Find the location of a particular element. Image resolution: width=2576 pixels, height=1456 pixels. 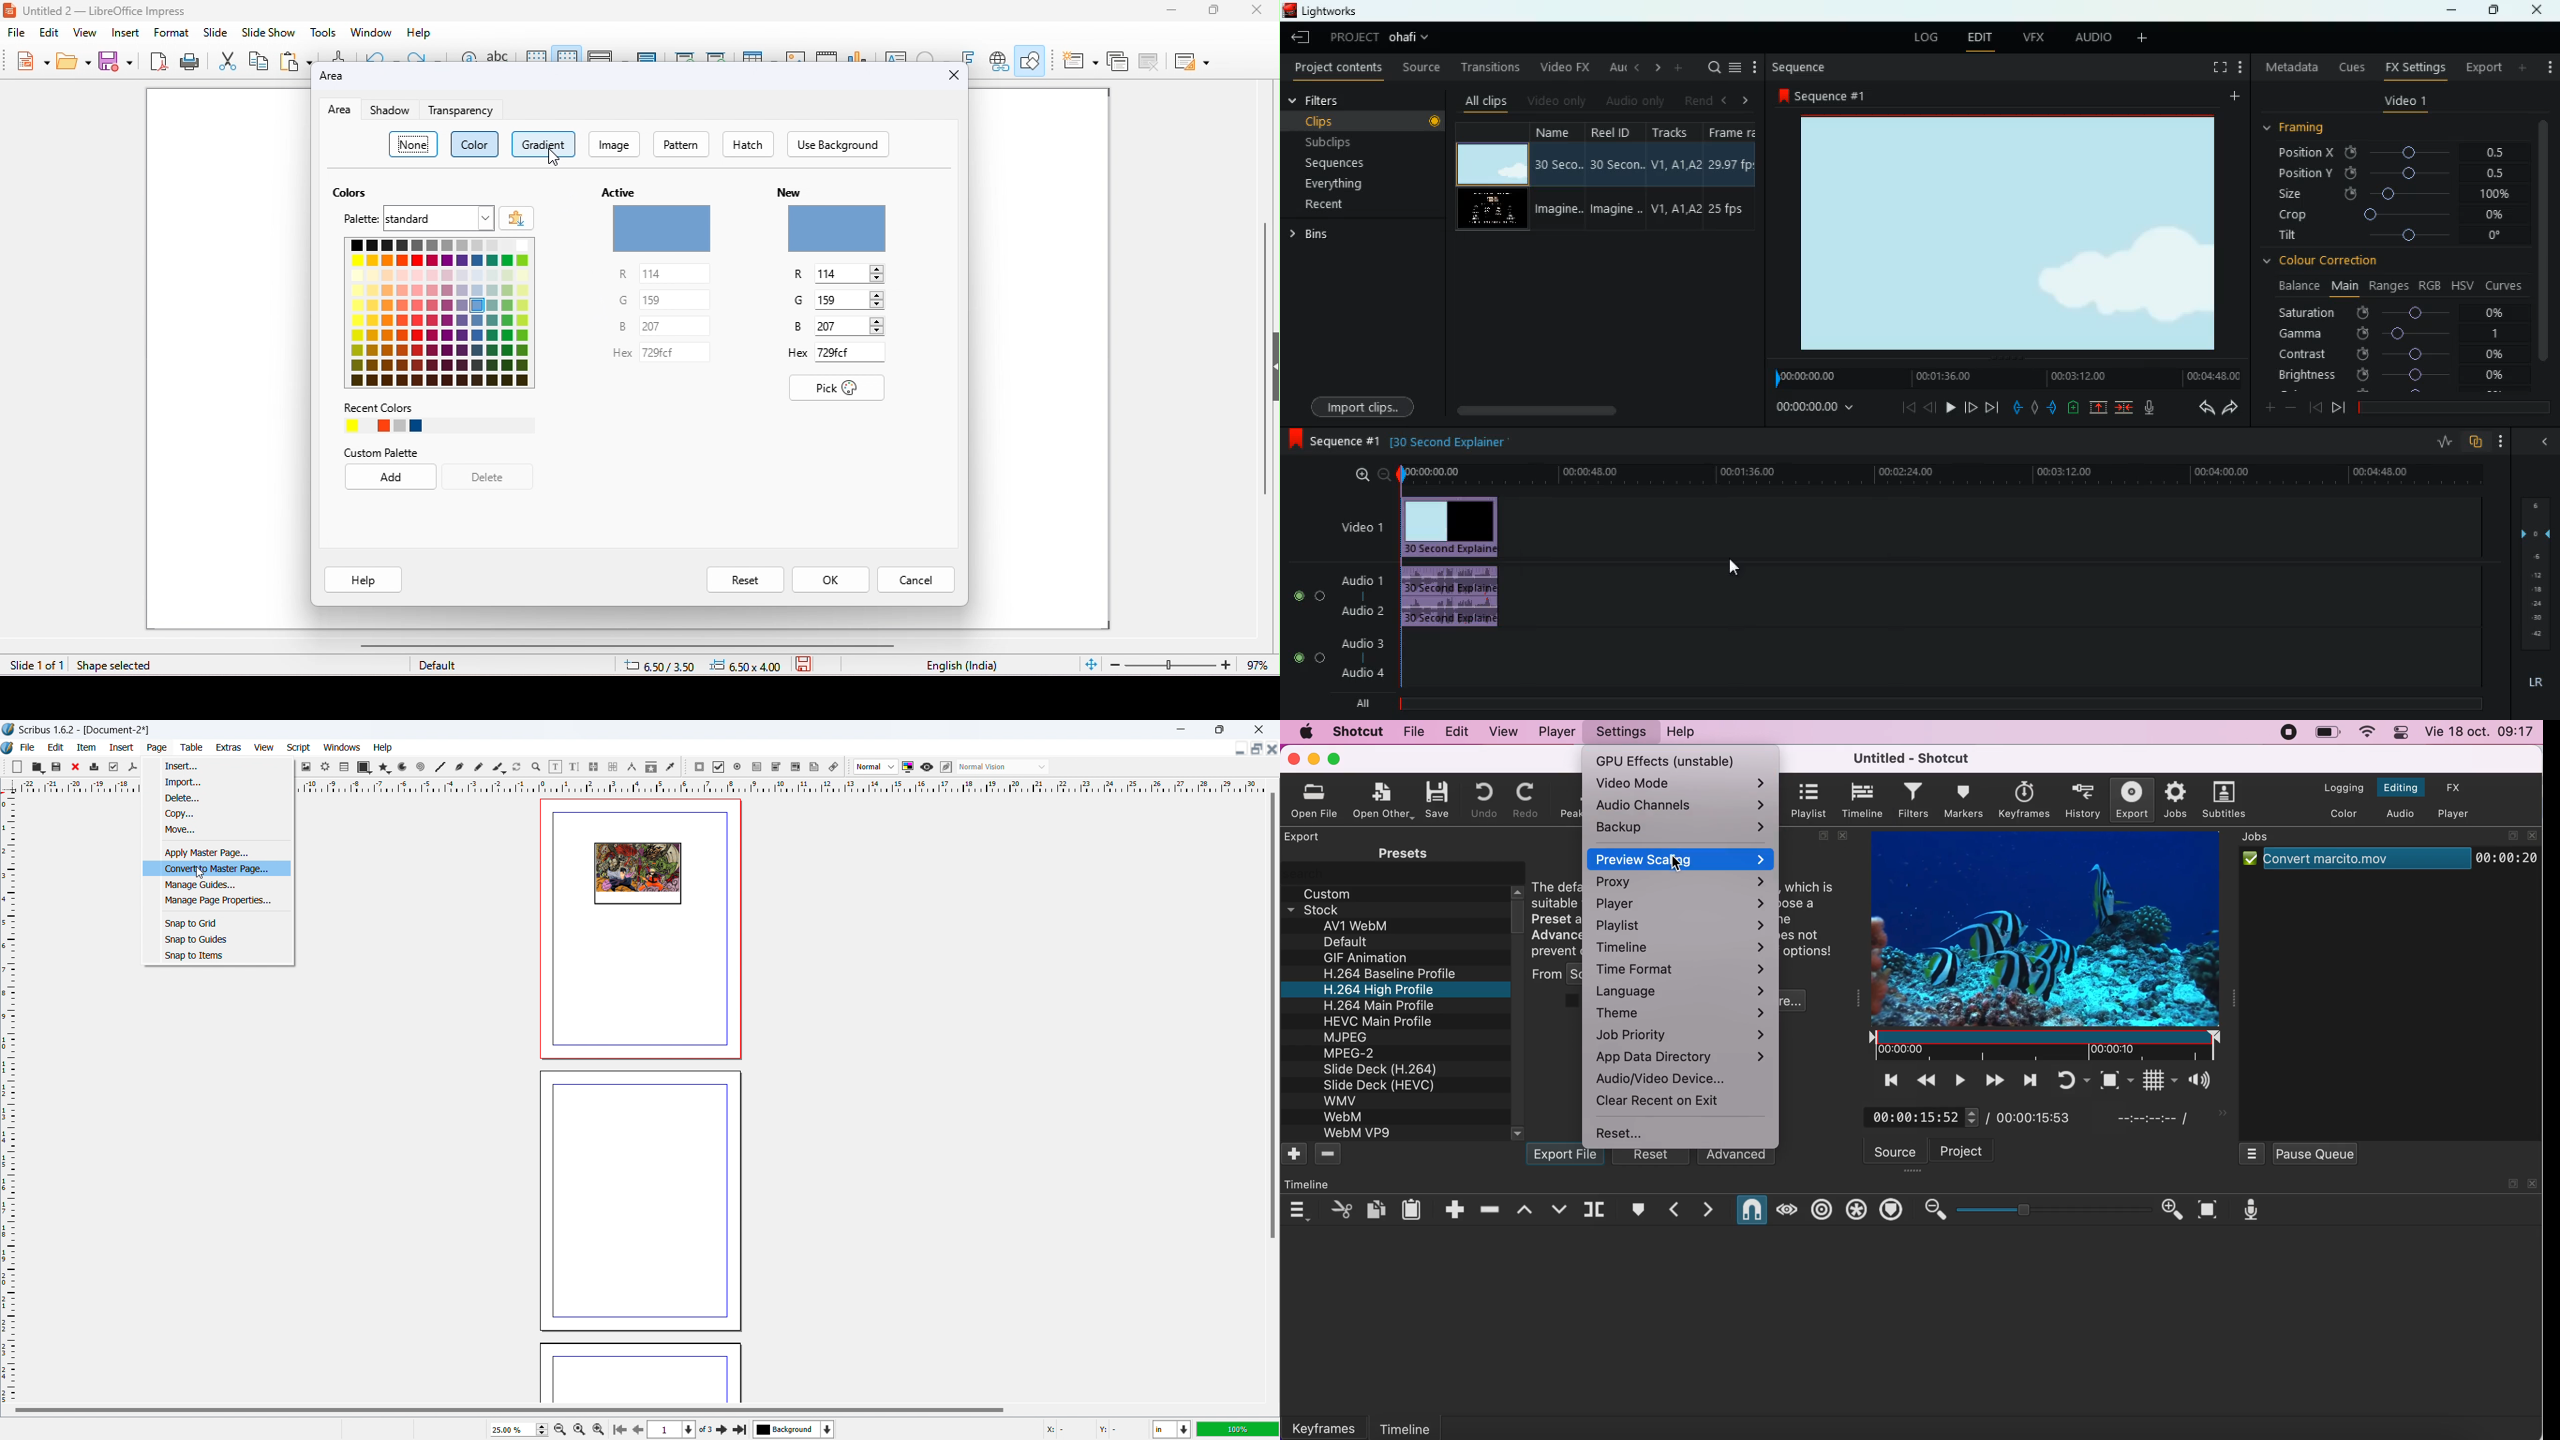

maximize is located at coordinates (1820, 837).